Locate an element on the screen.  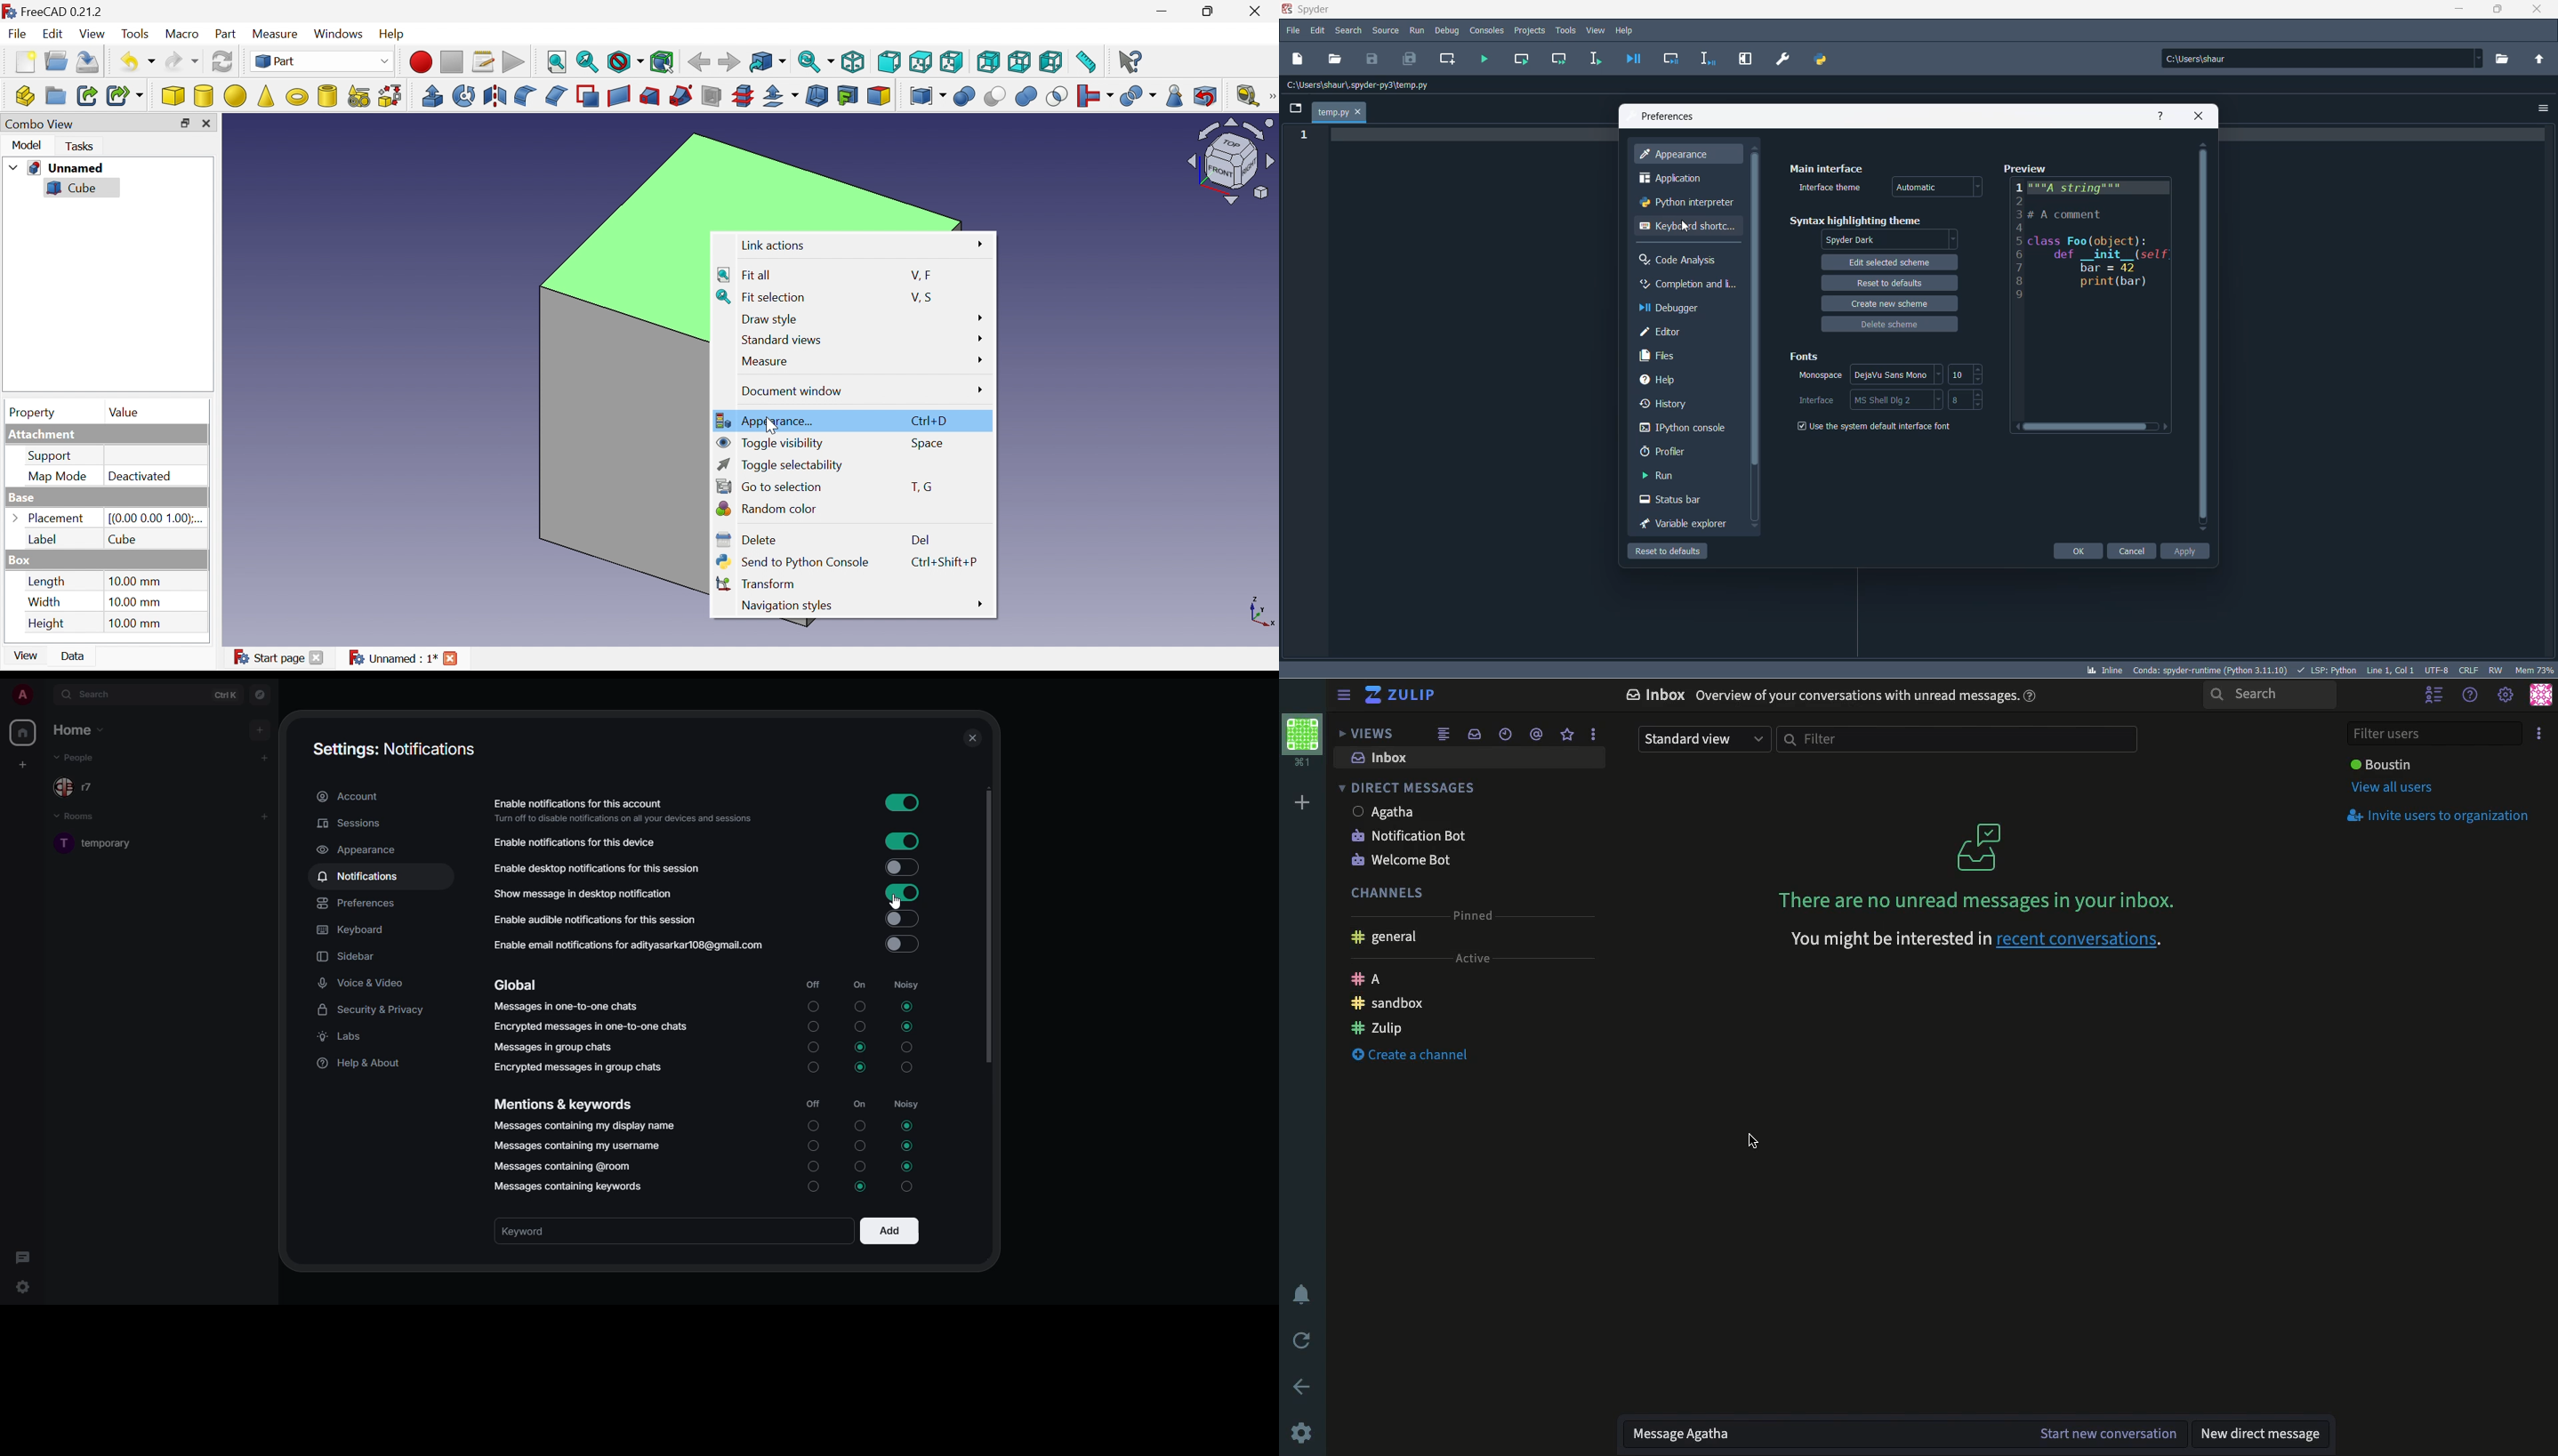
syntax highlight theme text is located at coordinates (1862, 218).